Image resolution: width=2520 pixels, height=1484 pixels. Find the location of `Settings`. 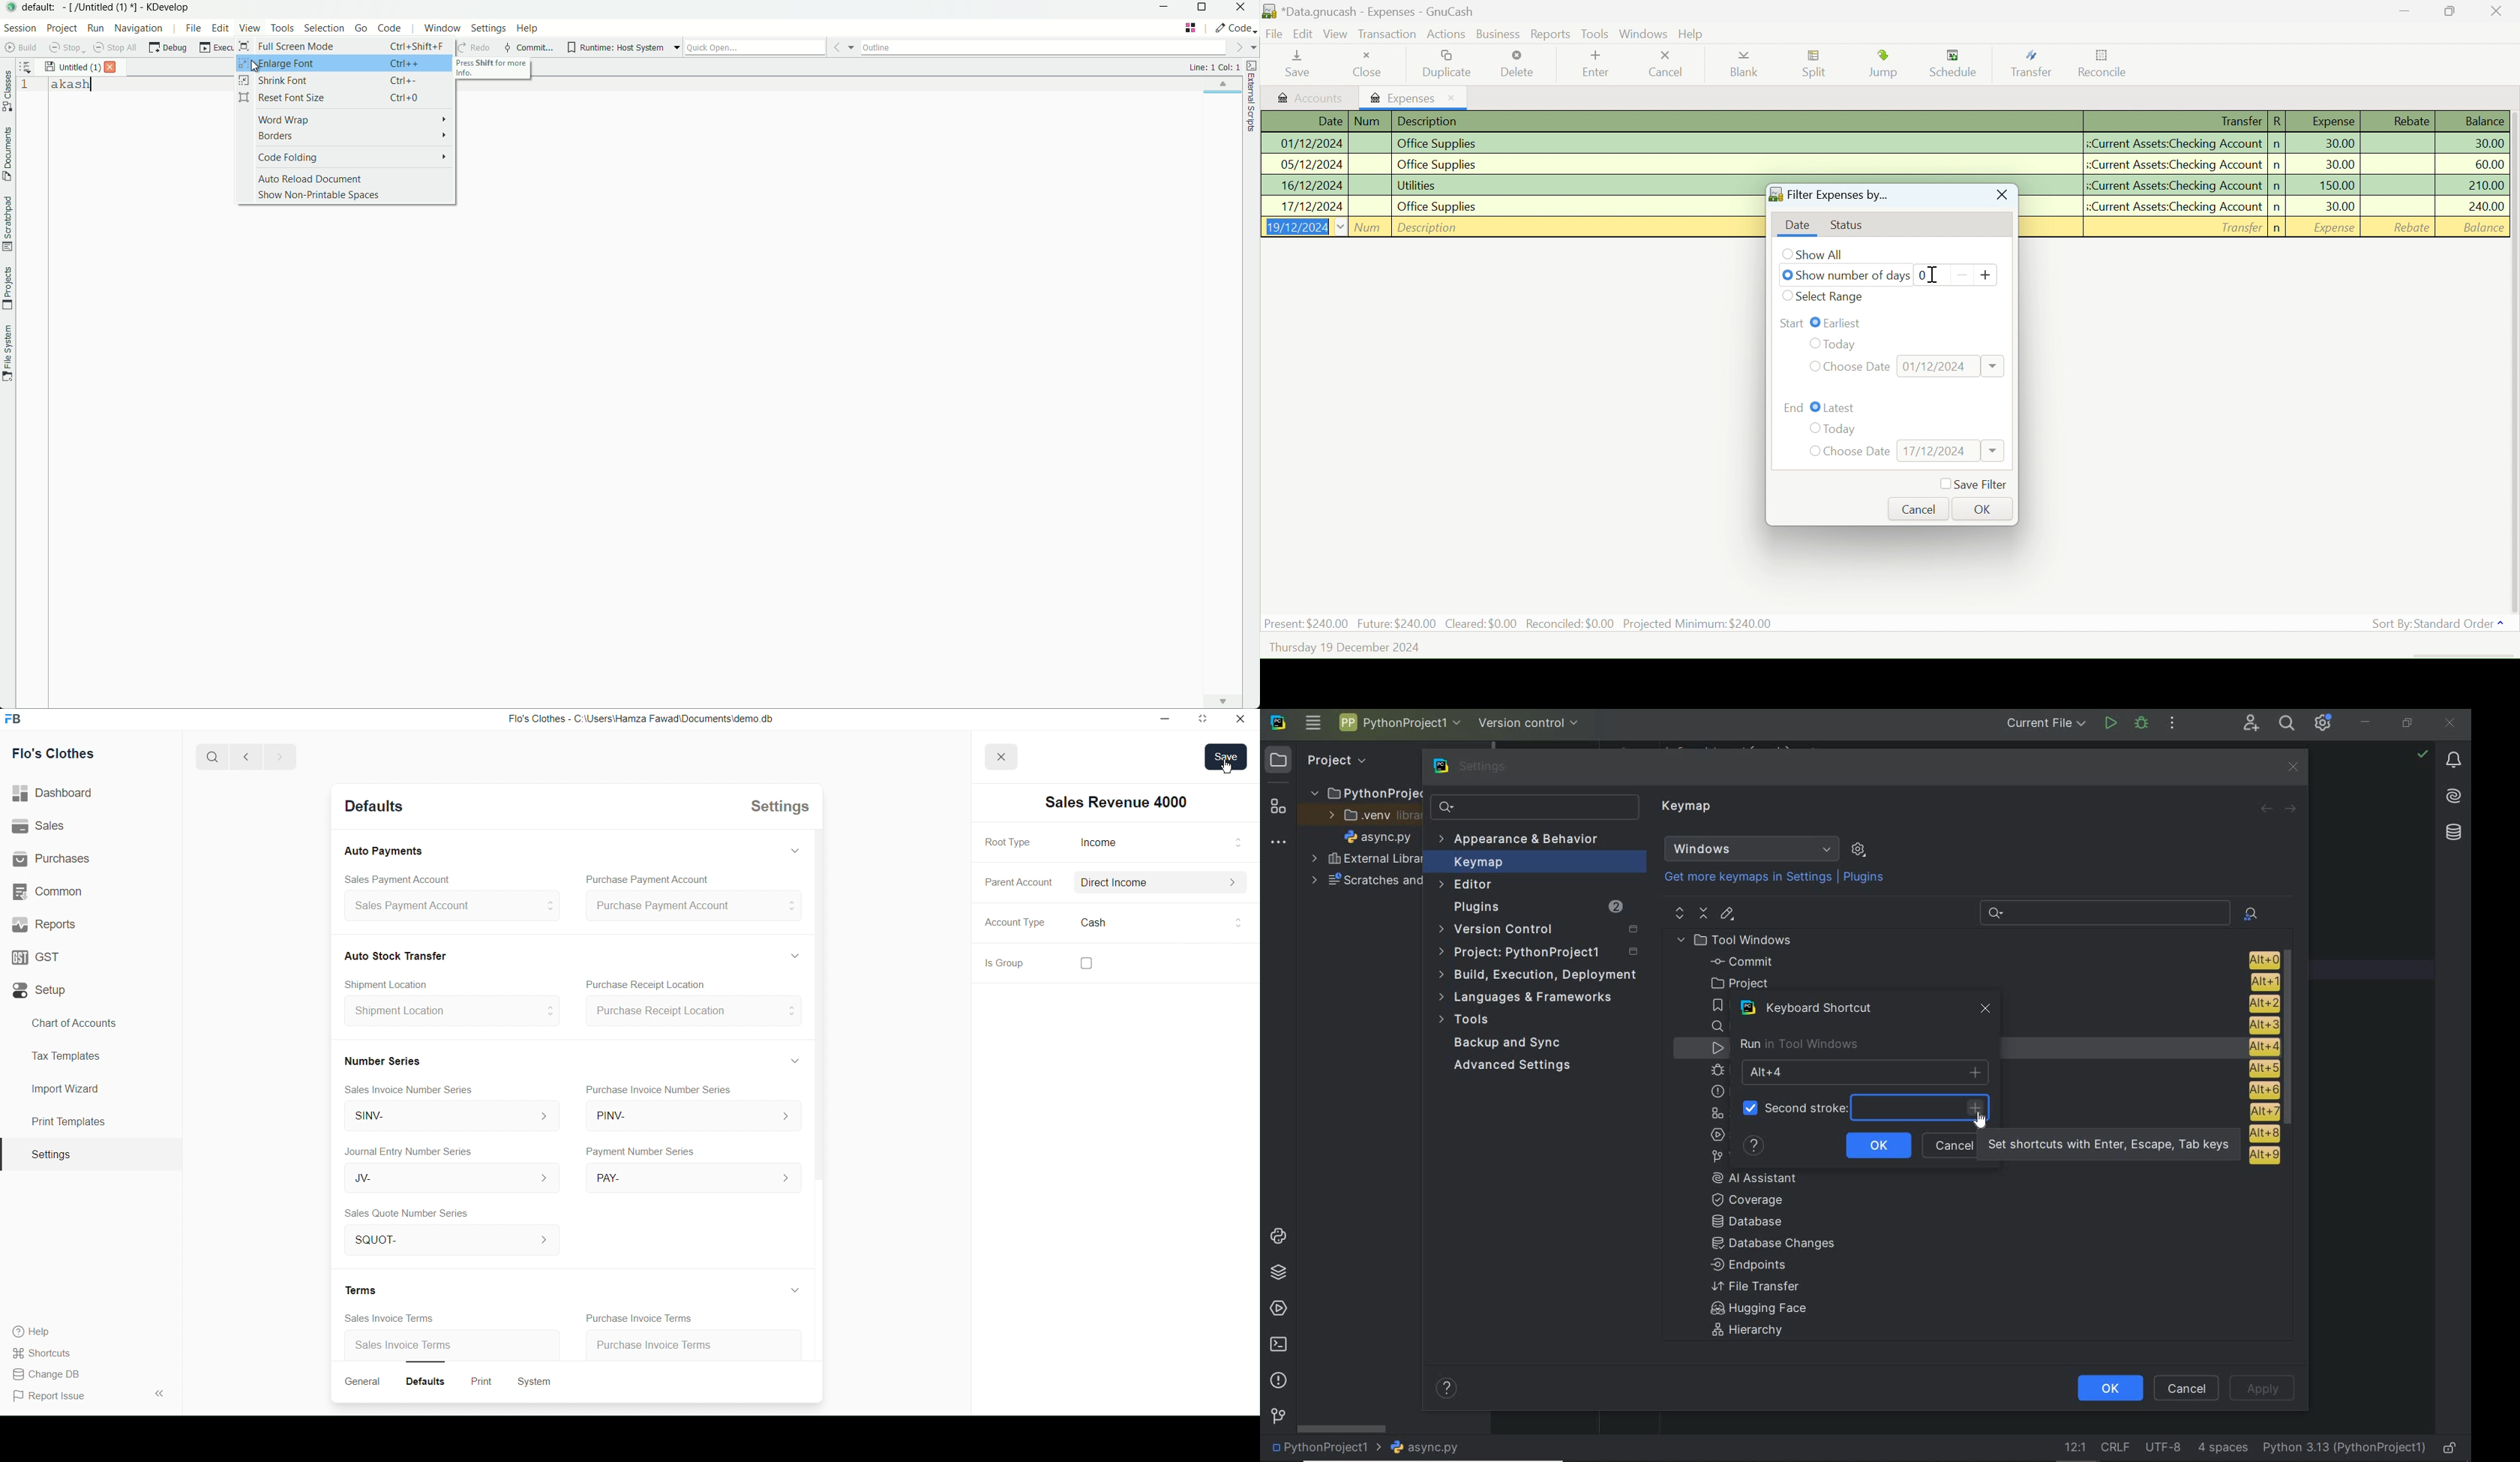

Settings is located at coordinates (776, 809).